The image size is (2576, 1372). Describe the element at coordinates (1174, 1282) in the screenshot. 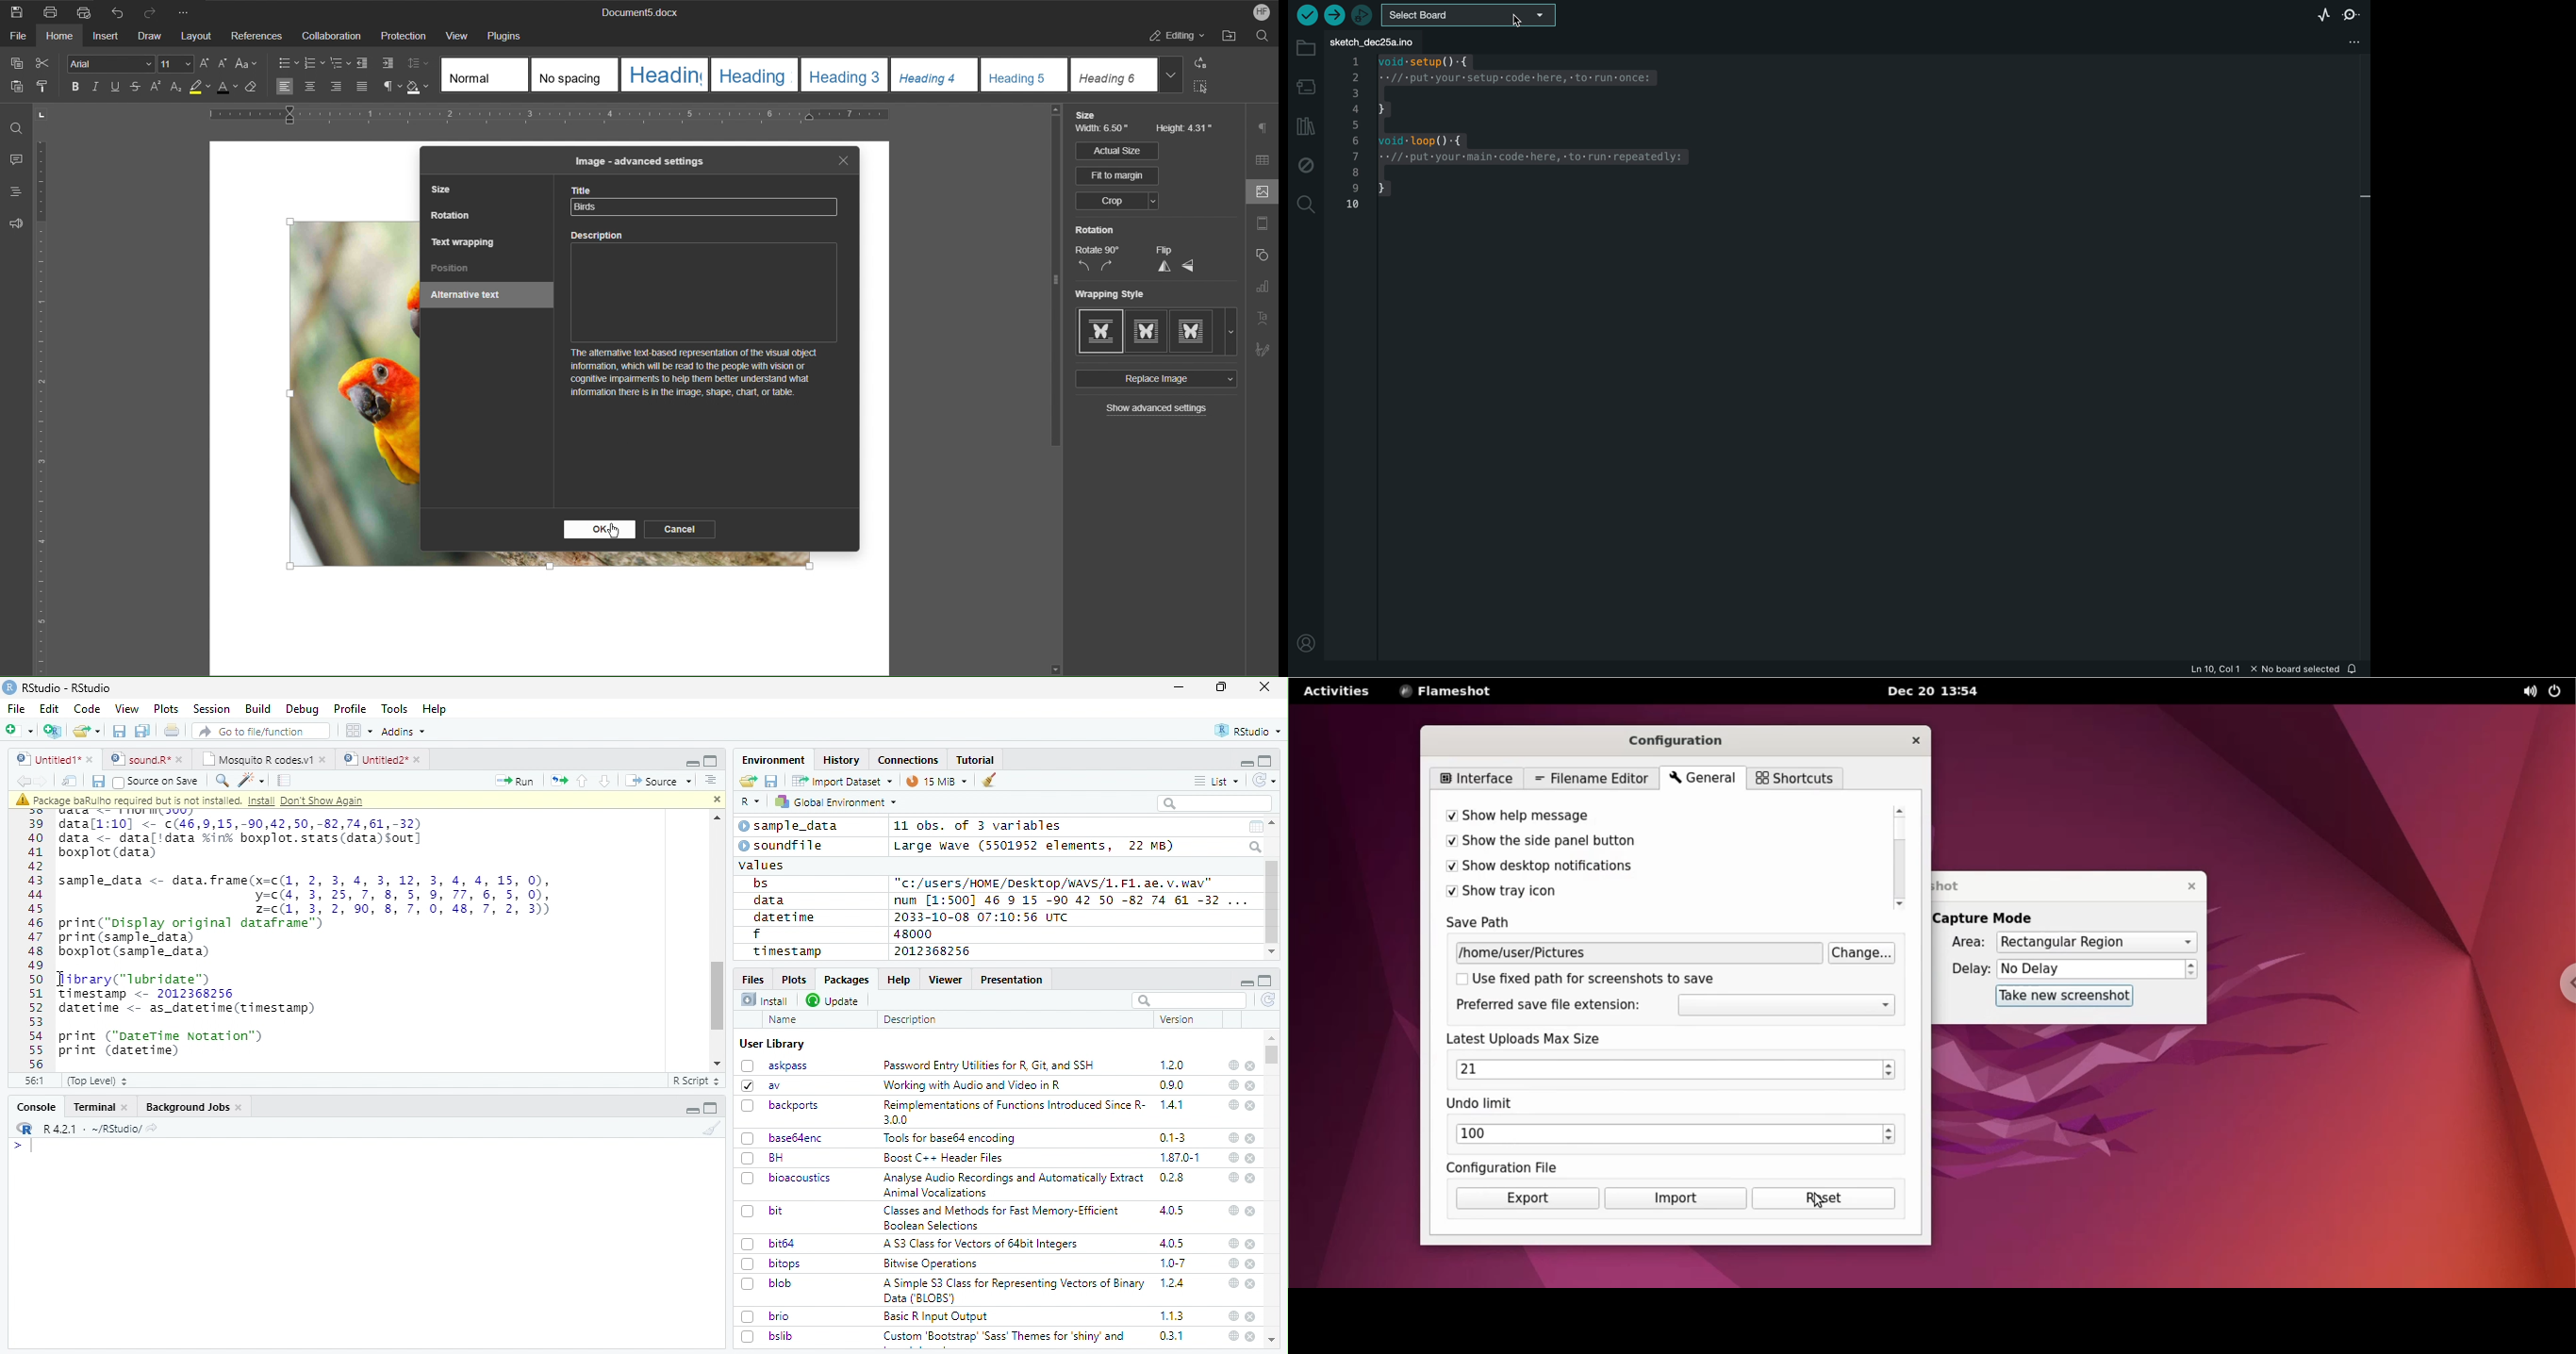

I see `1.2.4` at that location.